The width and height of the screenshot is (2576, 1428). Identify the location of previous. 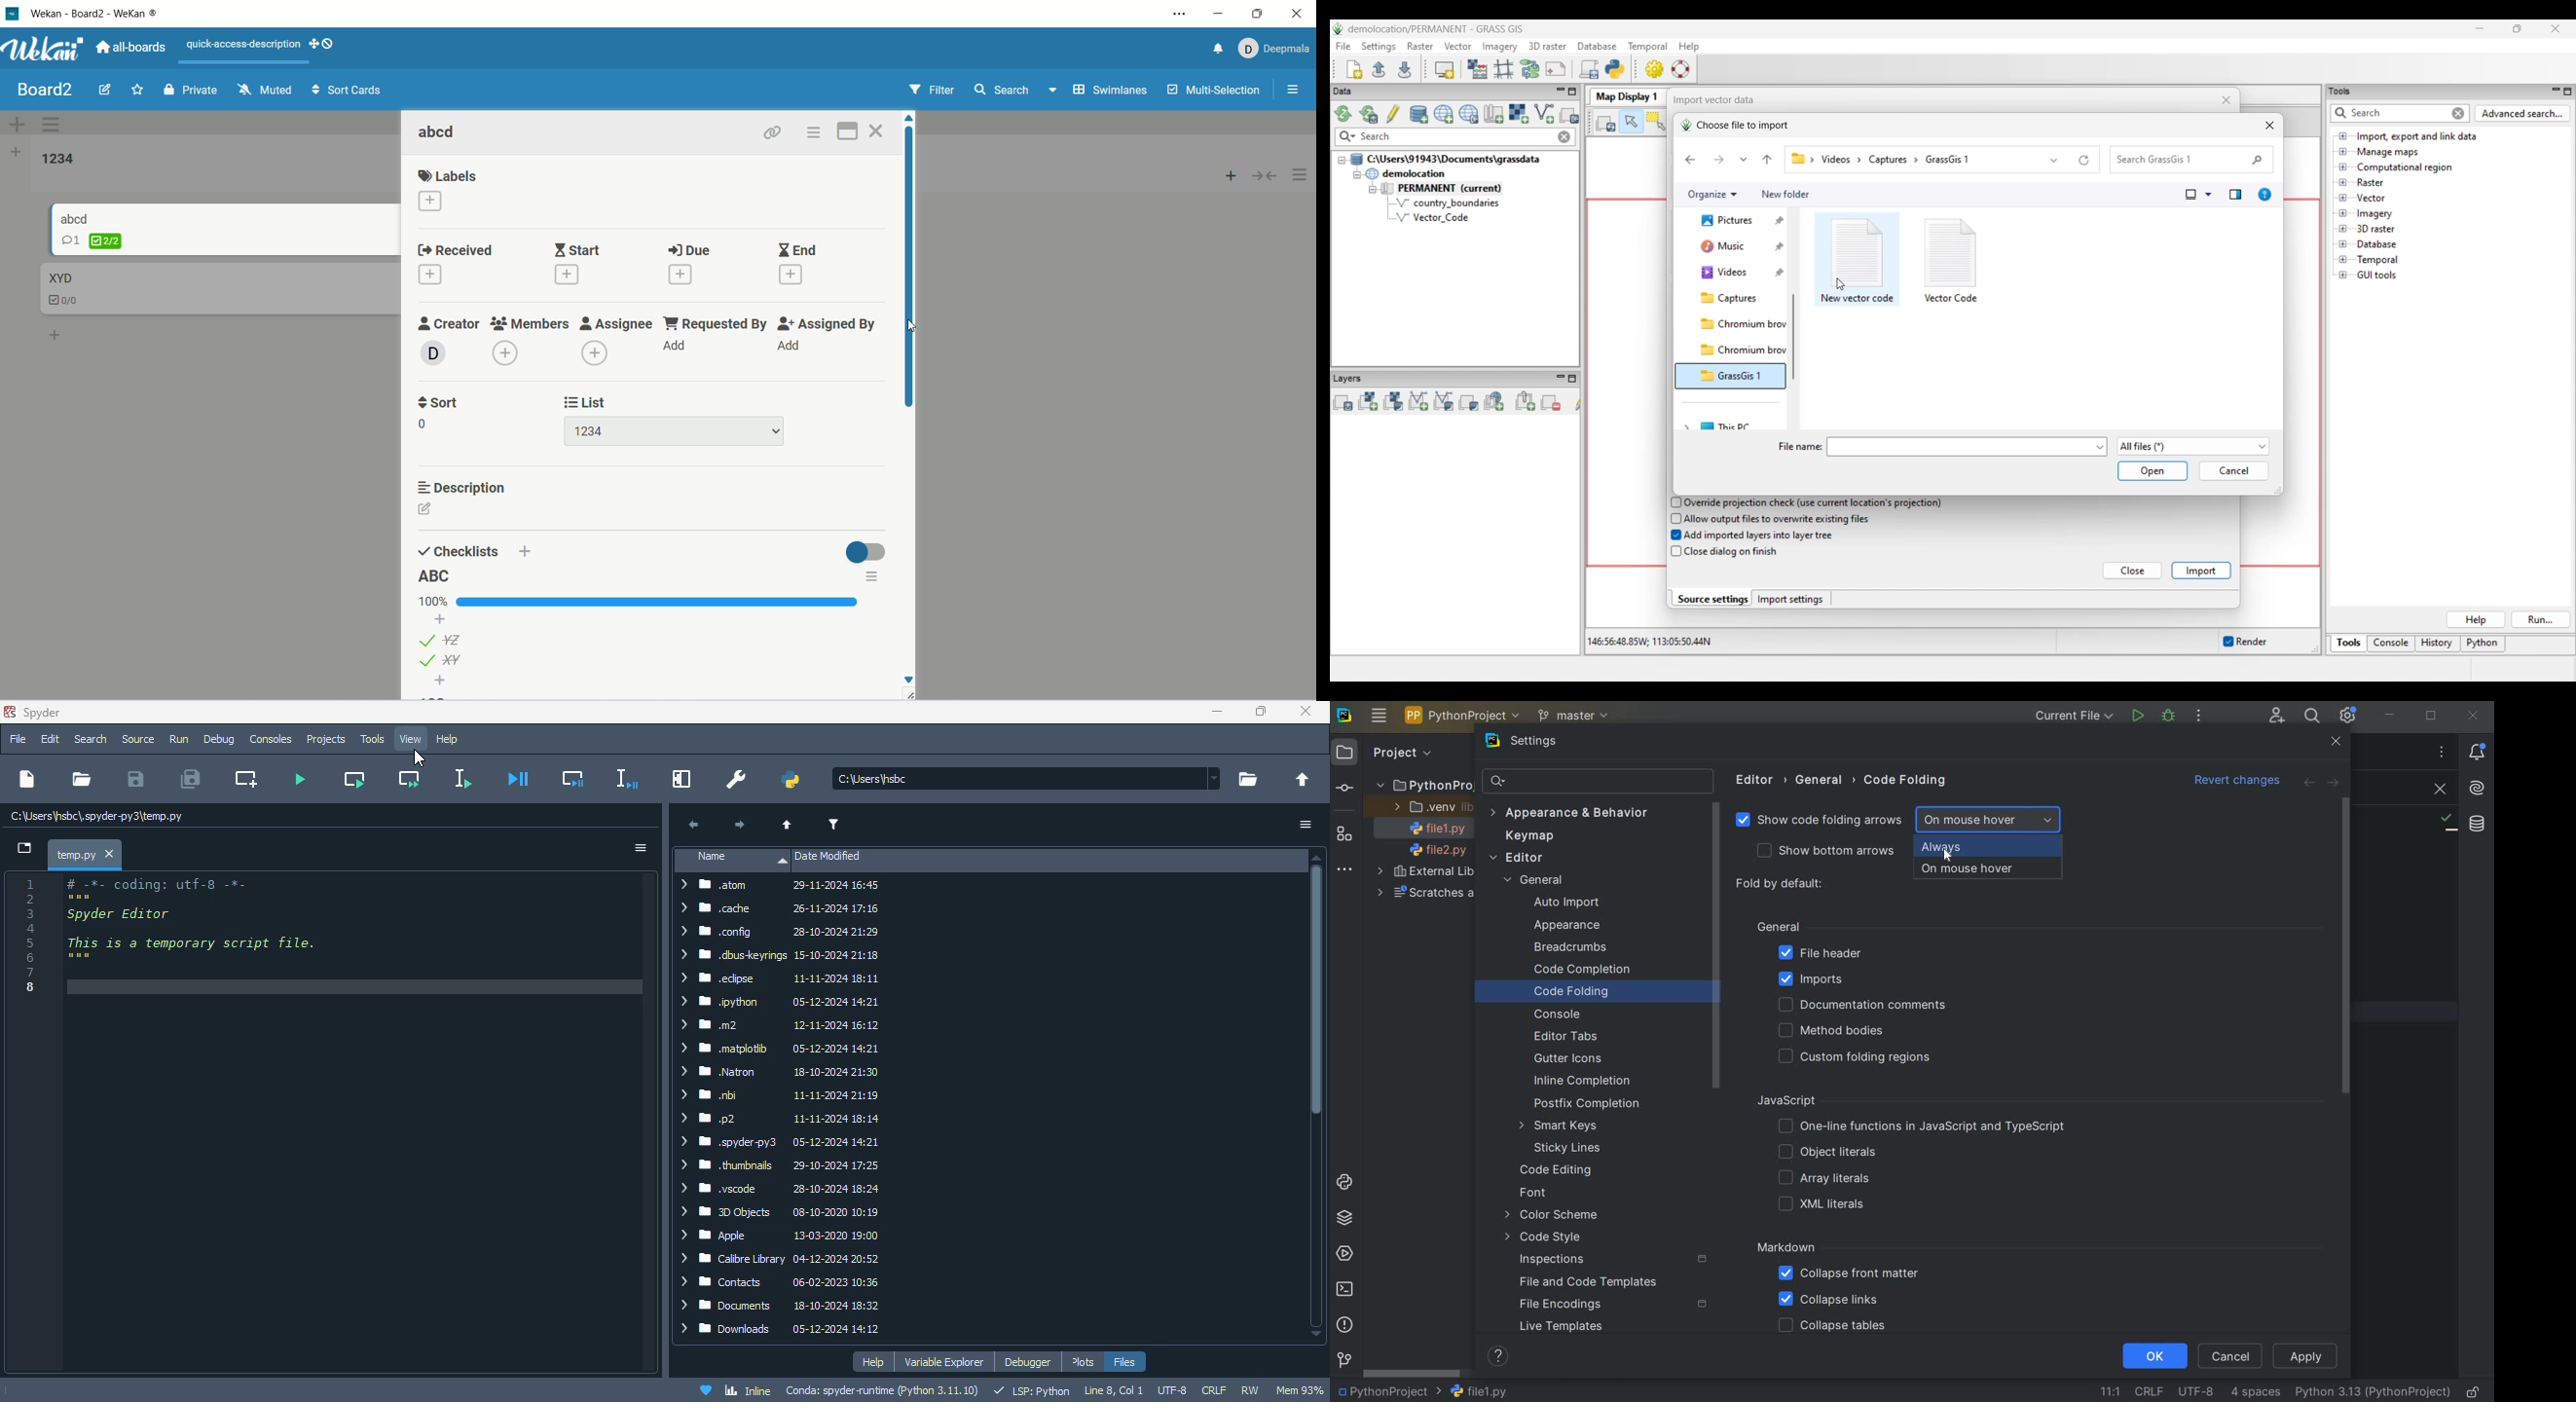
(692, 826).